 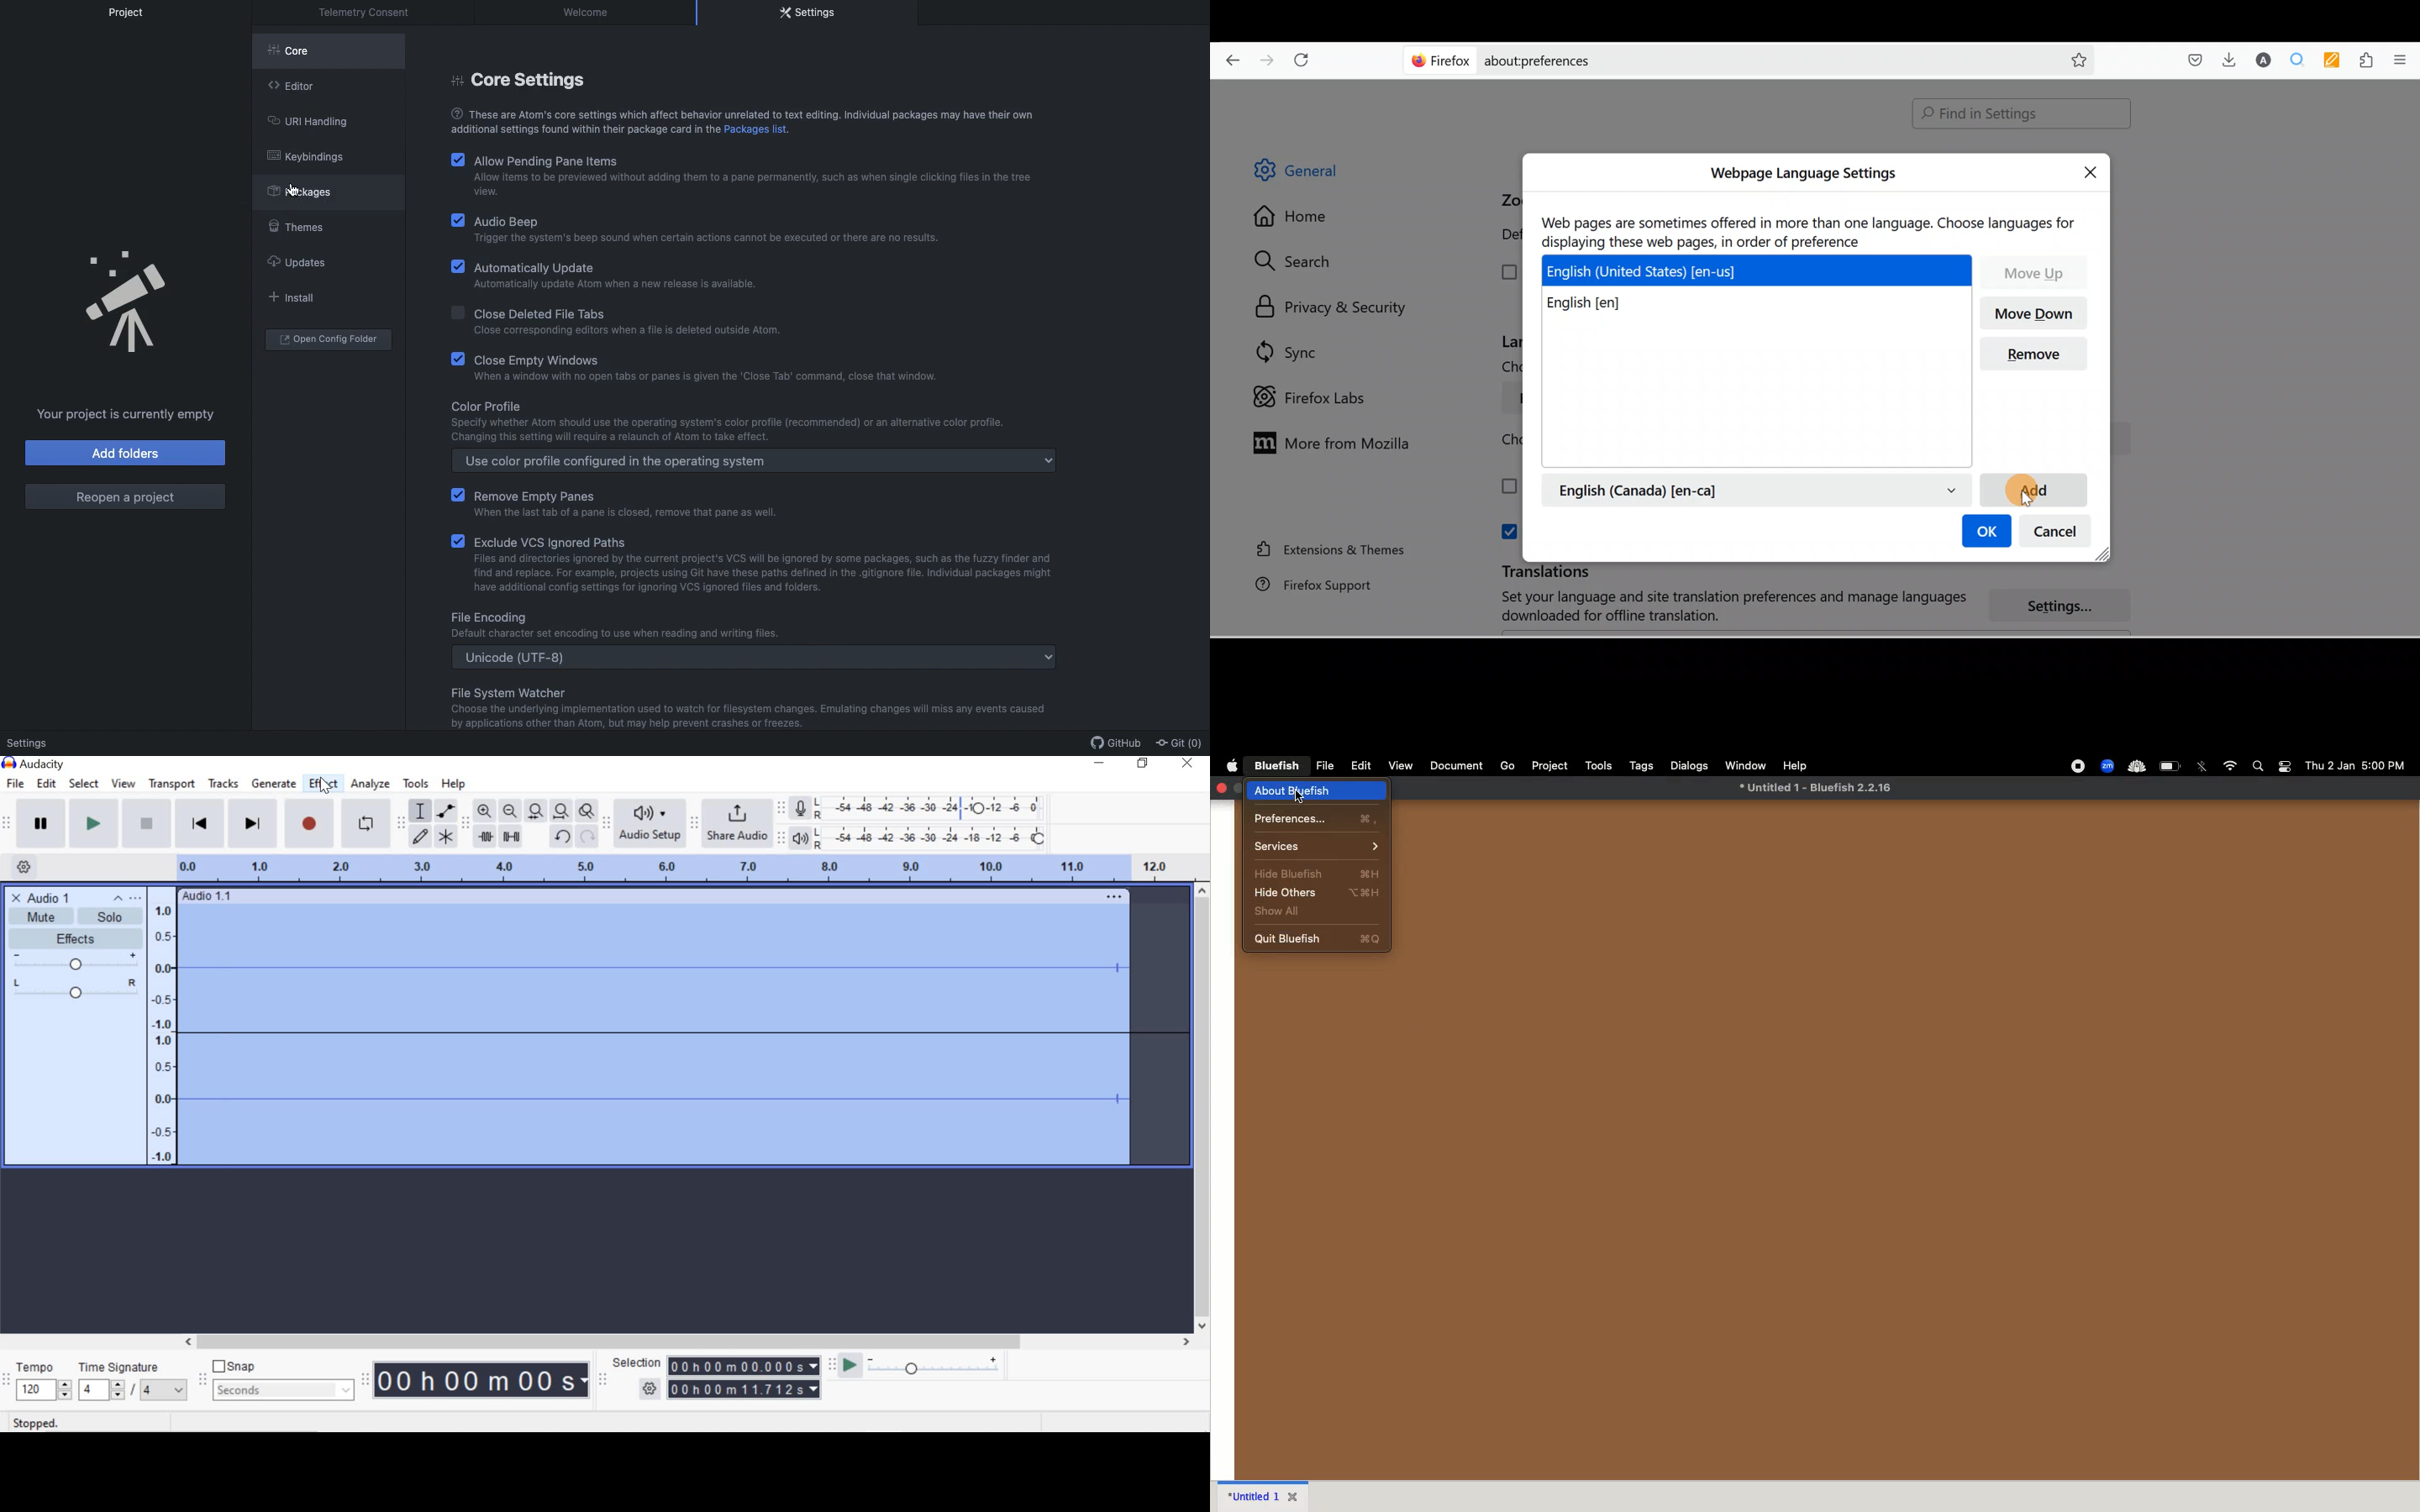 What do you see at coordinates (307, 119) in the screenshot?
I see `URL handling` at bounding box center [307, 119].